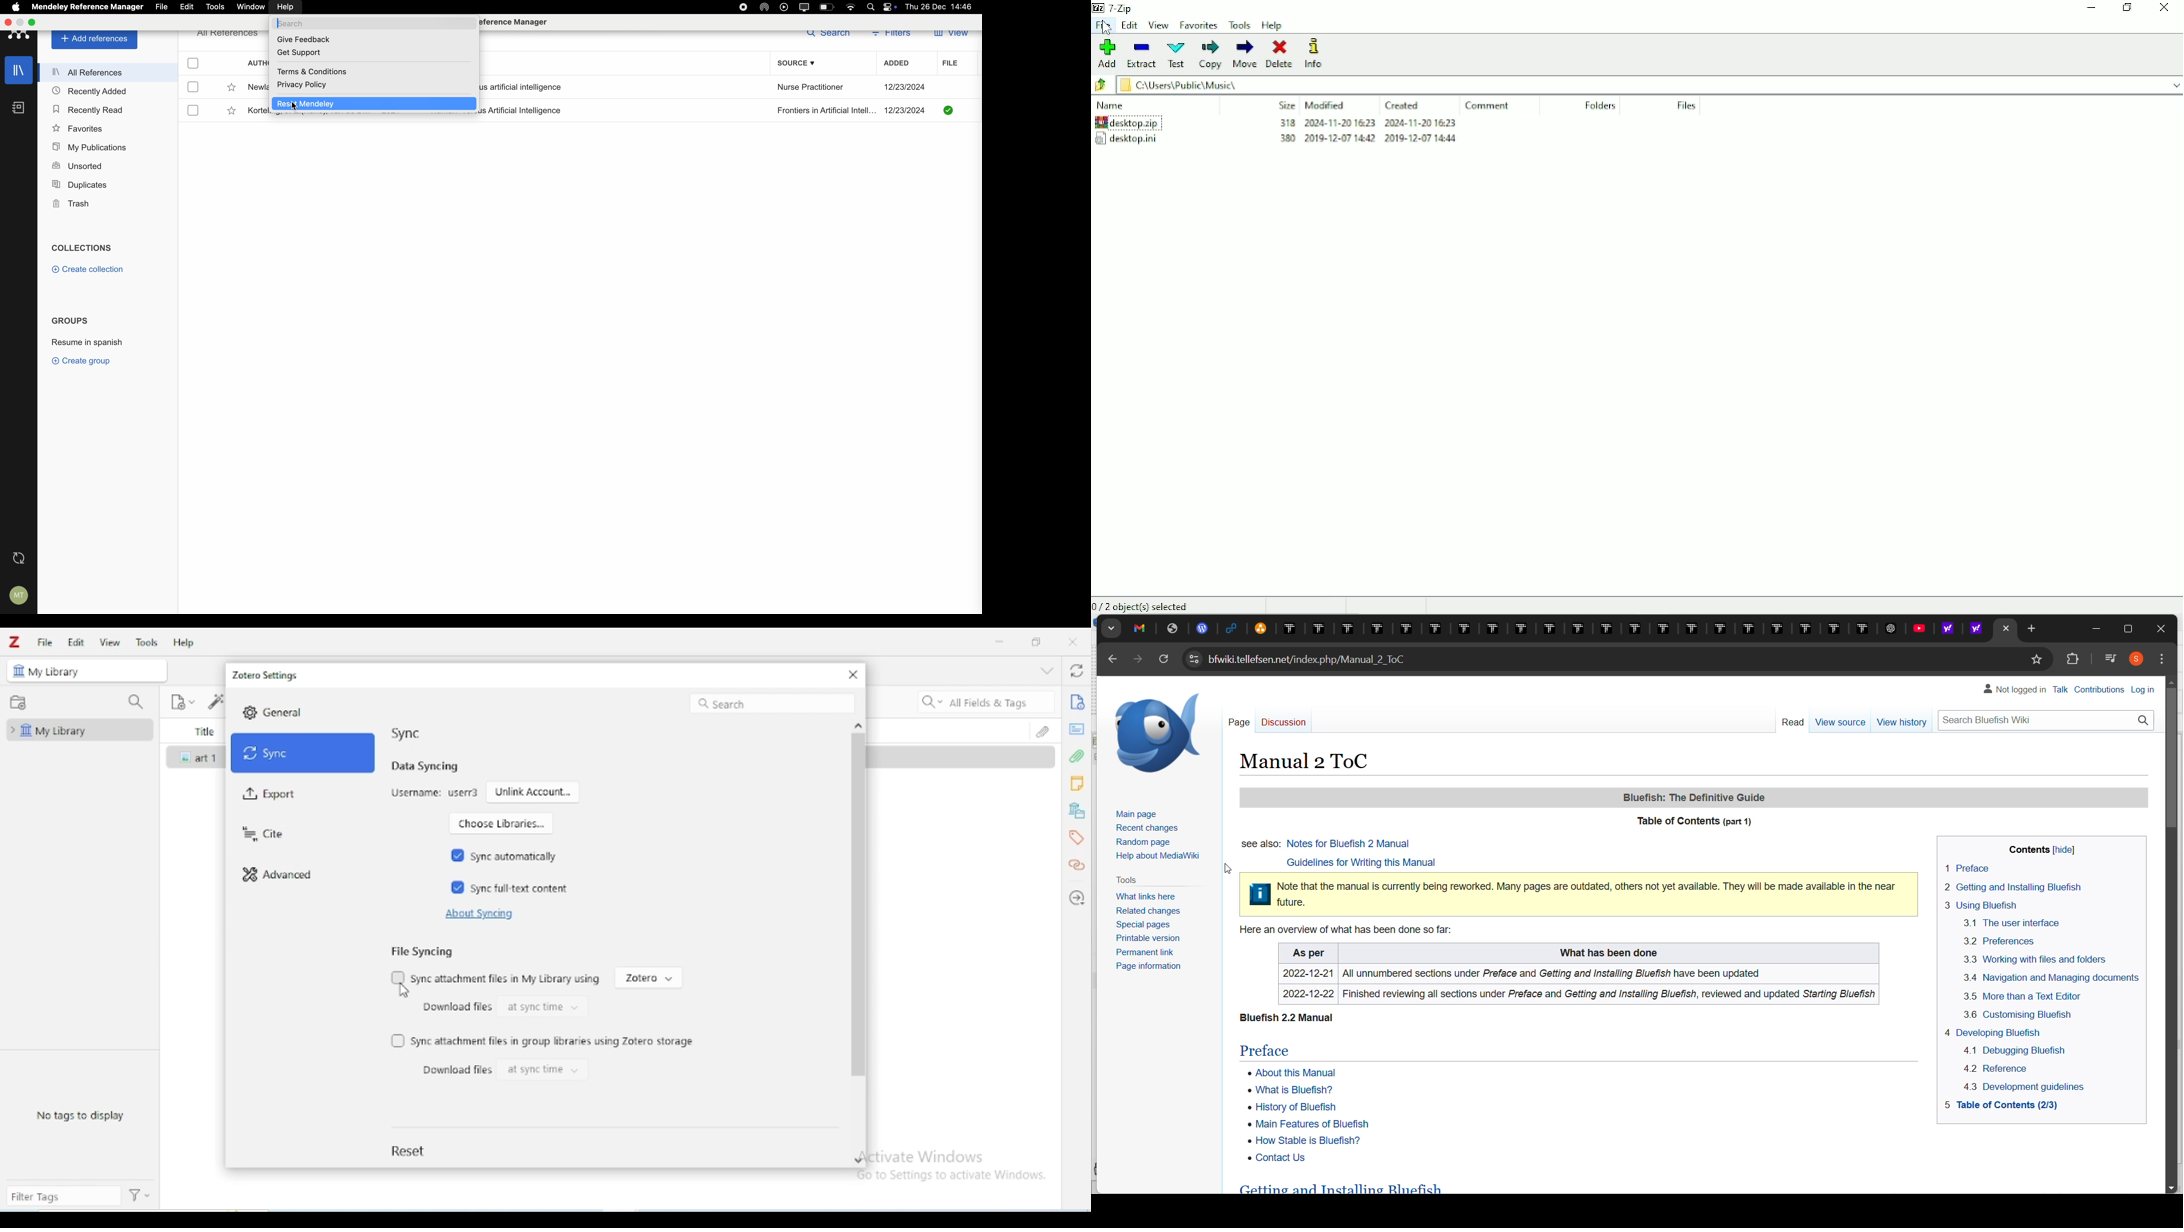 This screenshot has width=2184, height=1232. I want to click on tools, so click(146, 642).